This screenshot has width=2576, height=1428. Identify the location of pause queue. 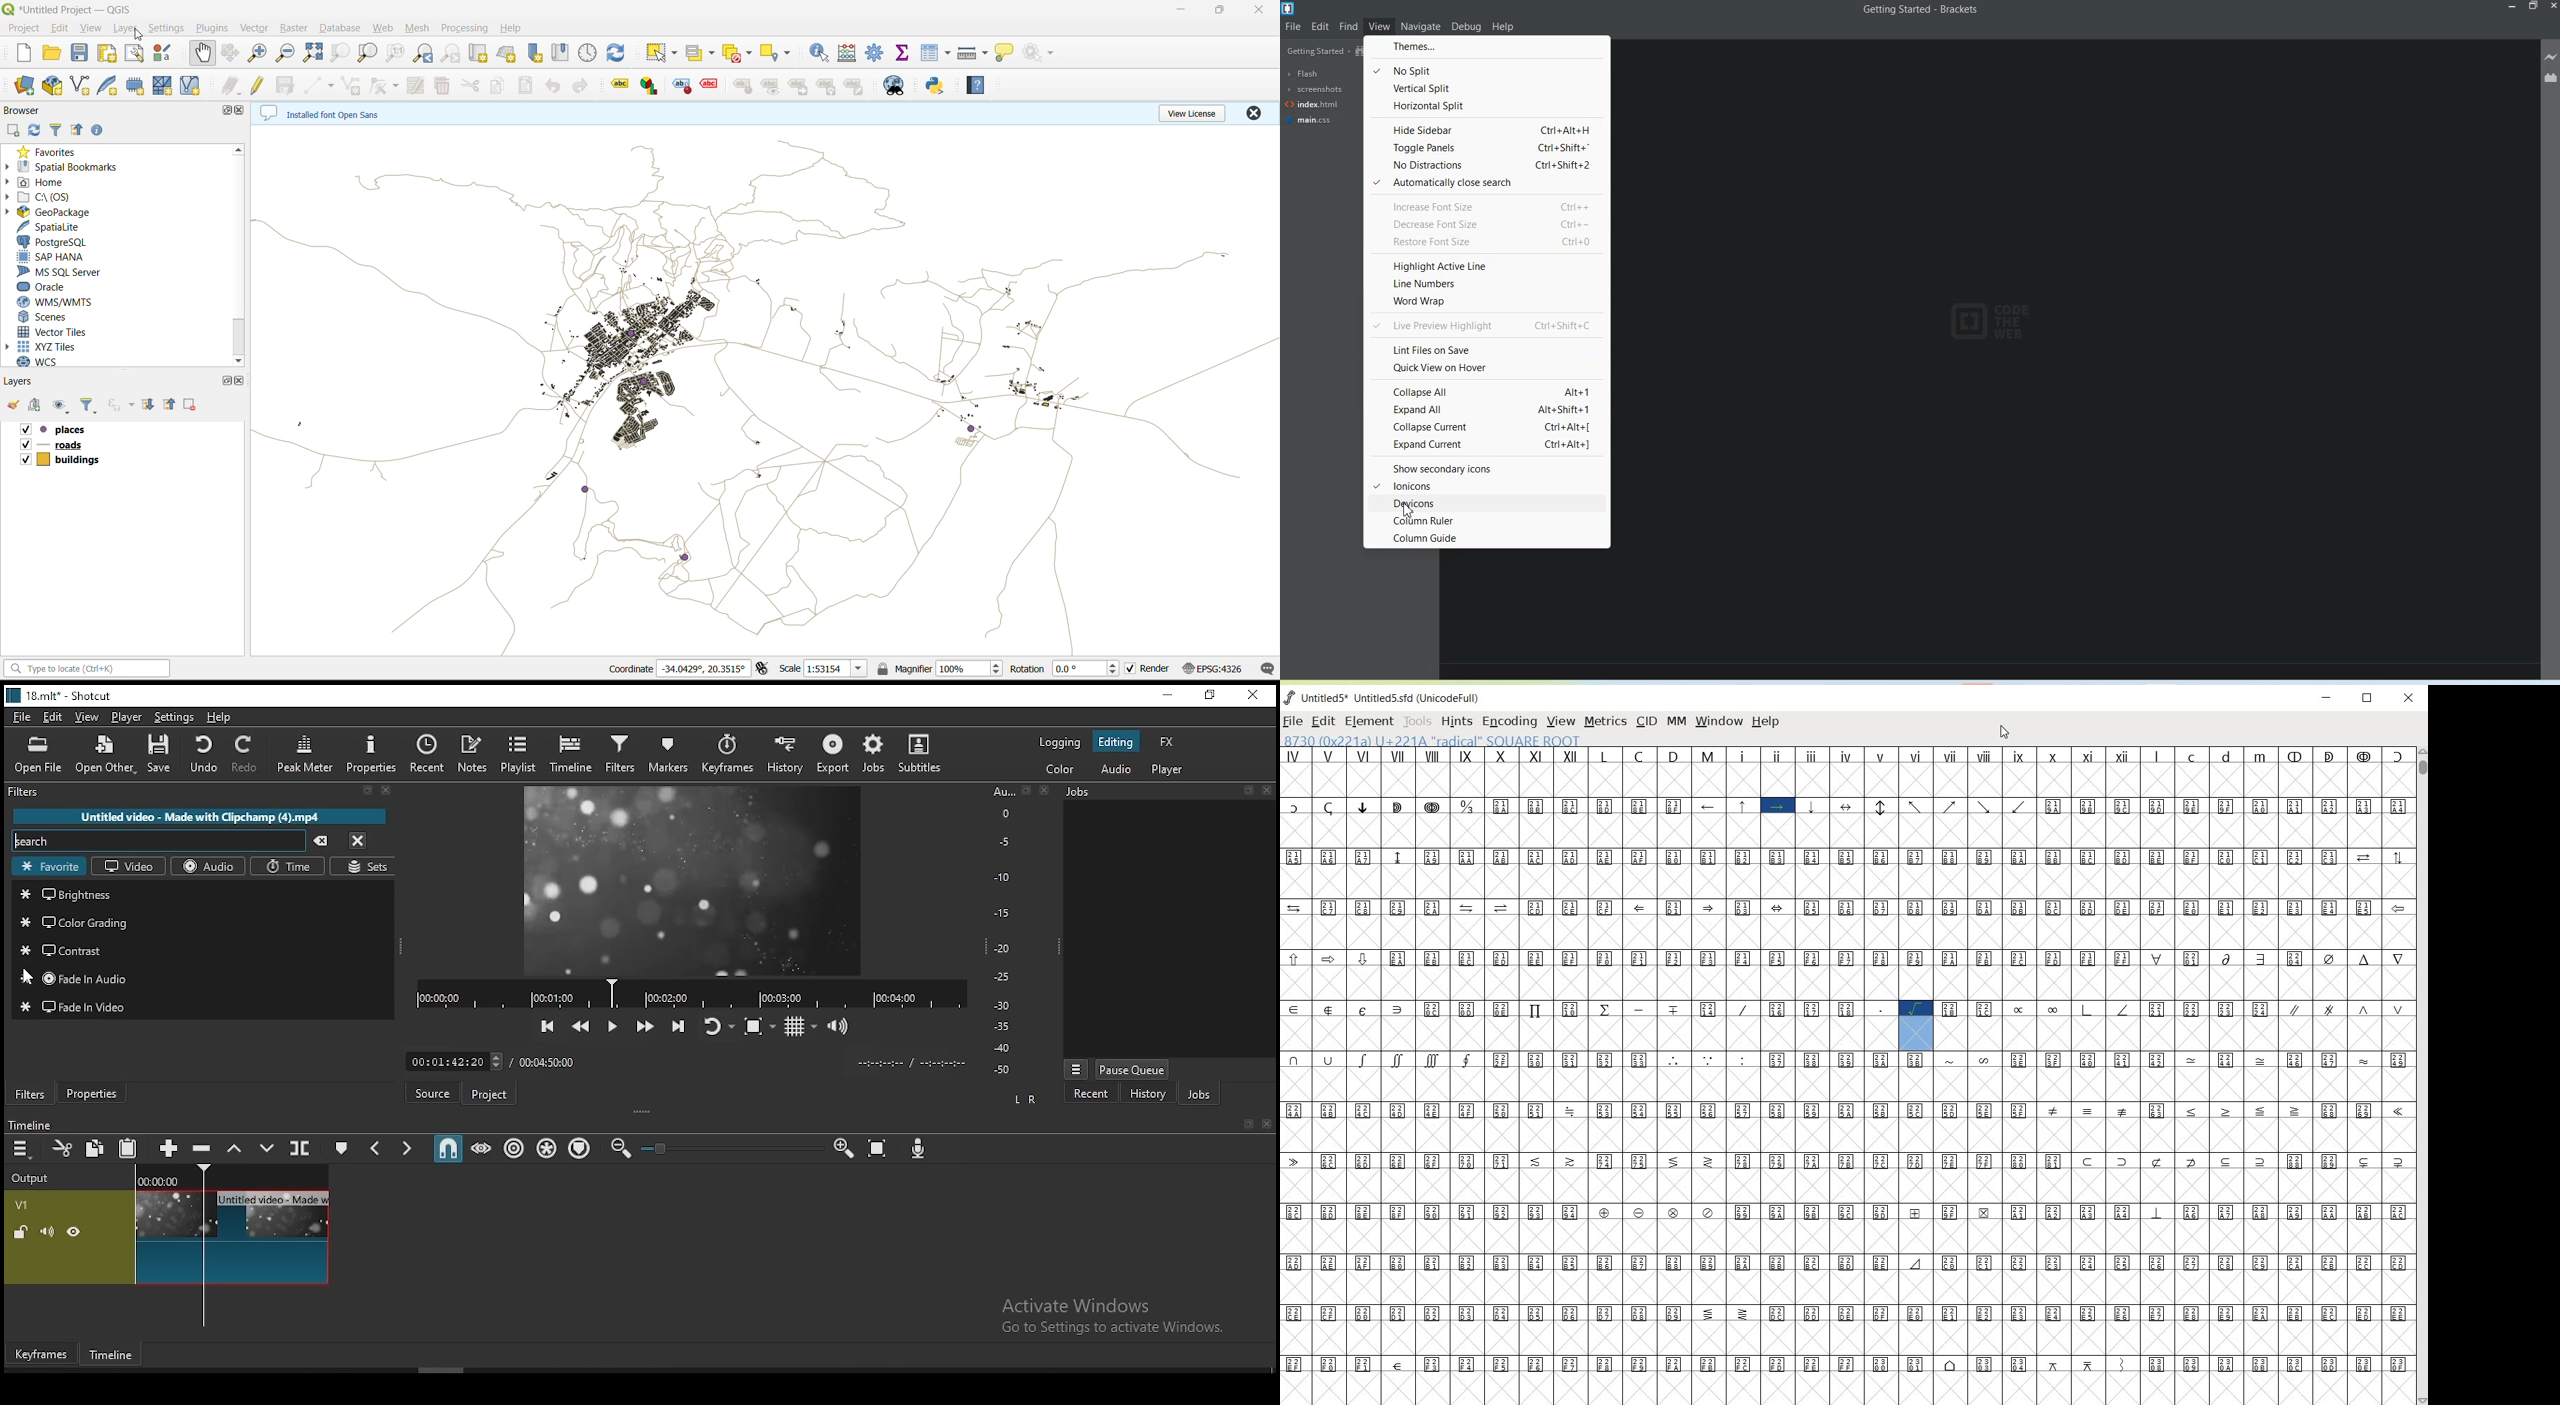
(1133, 1069).